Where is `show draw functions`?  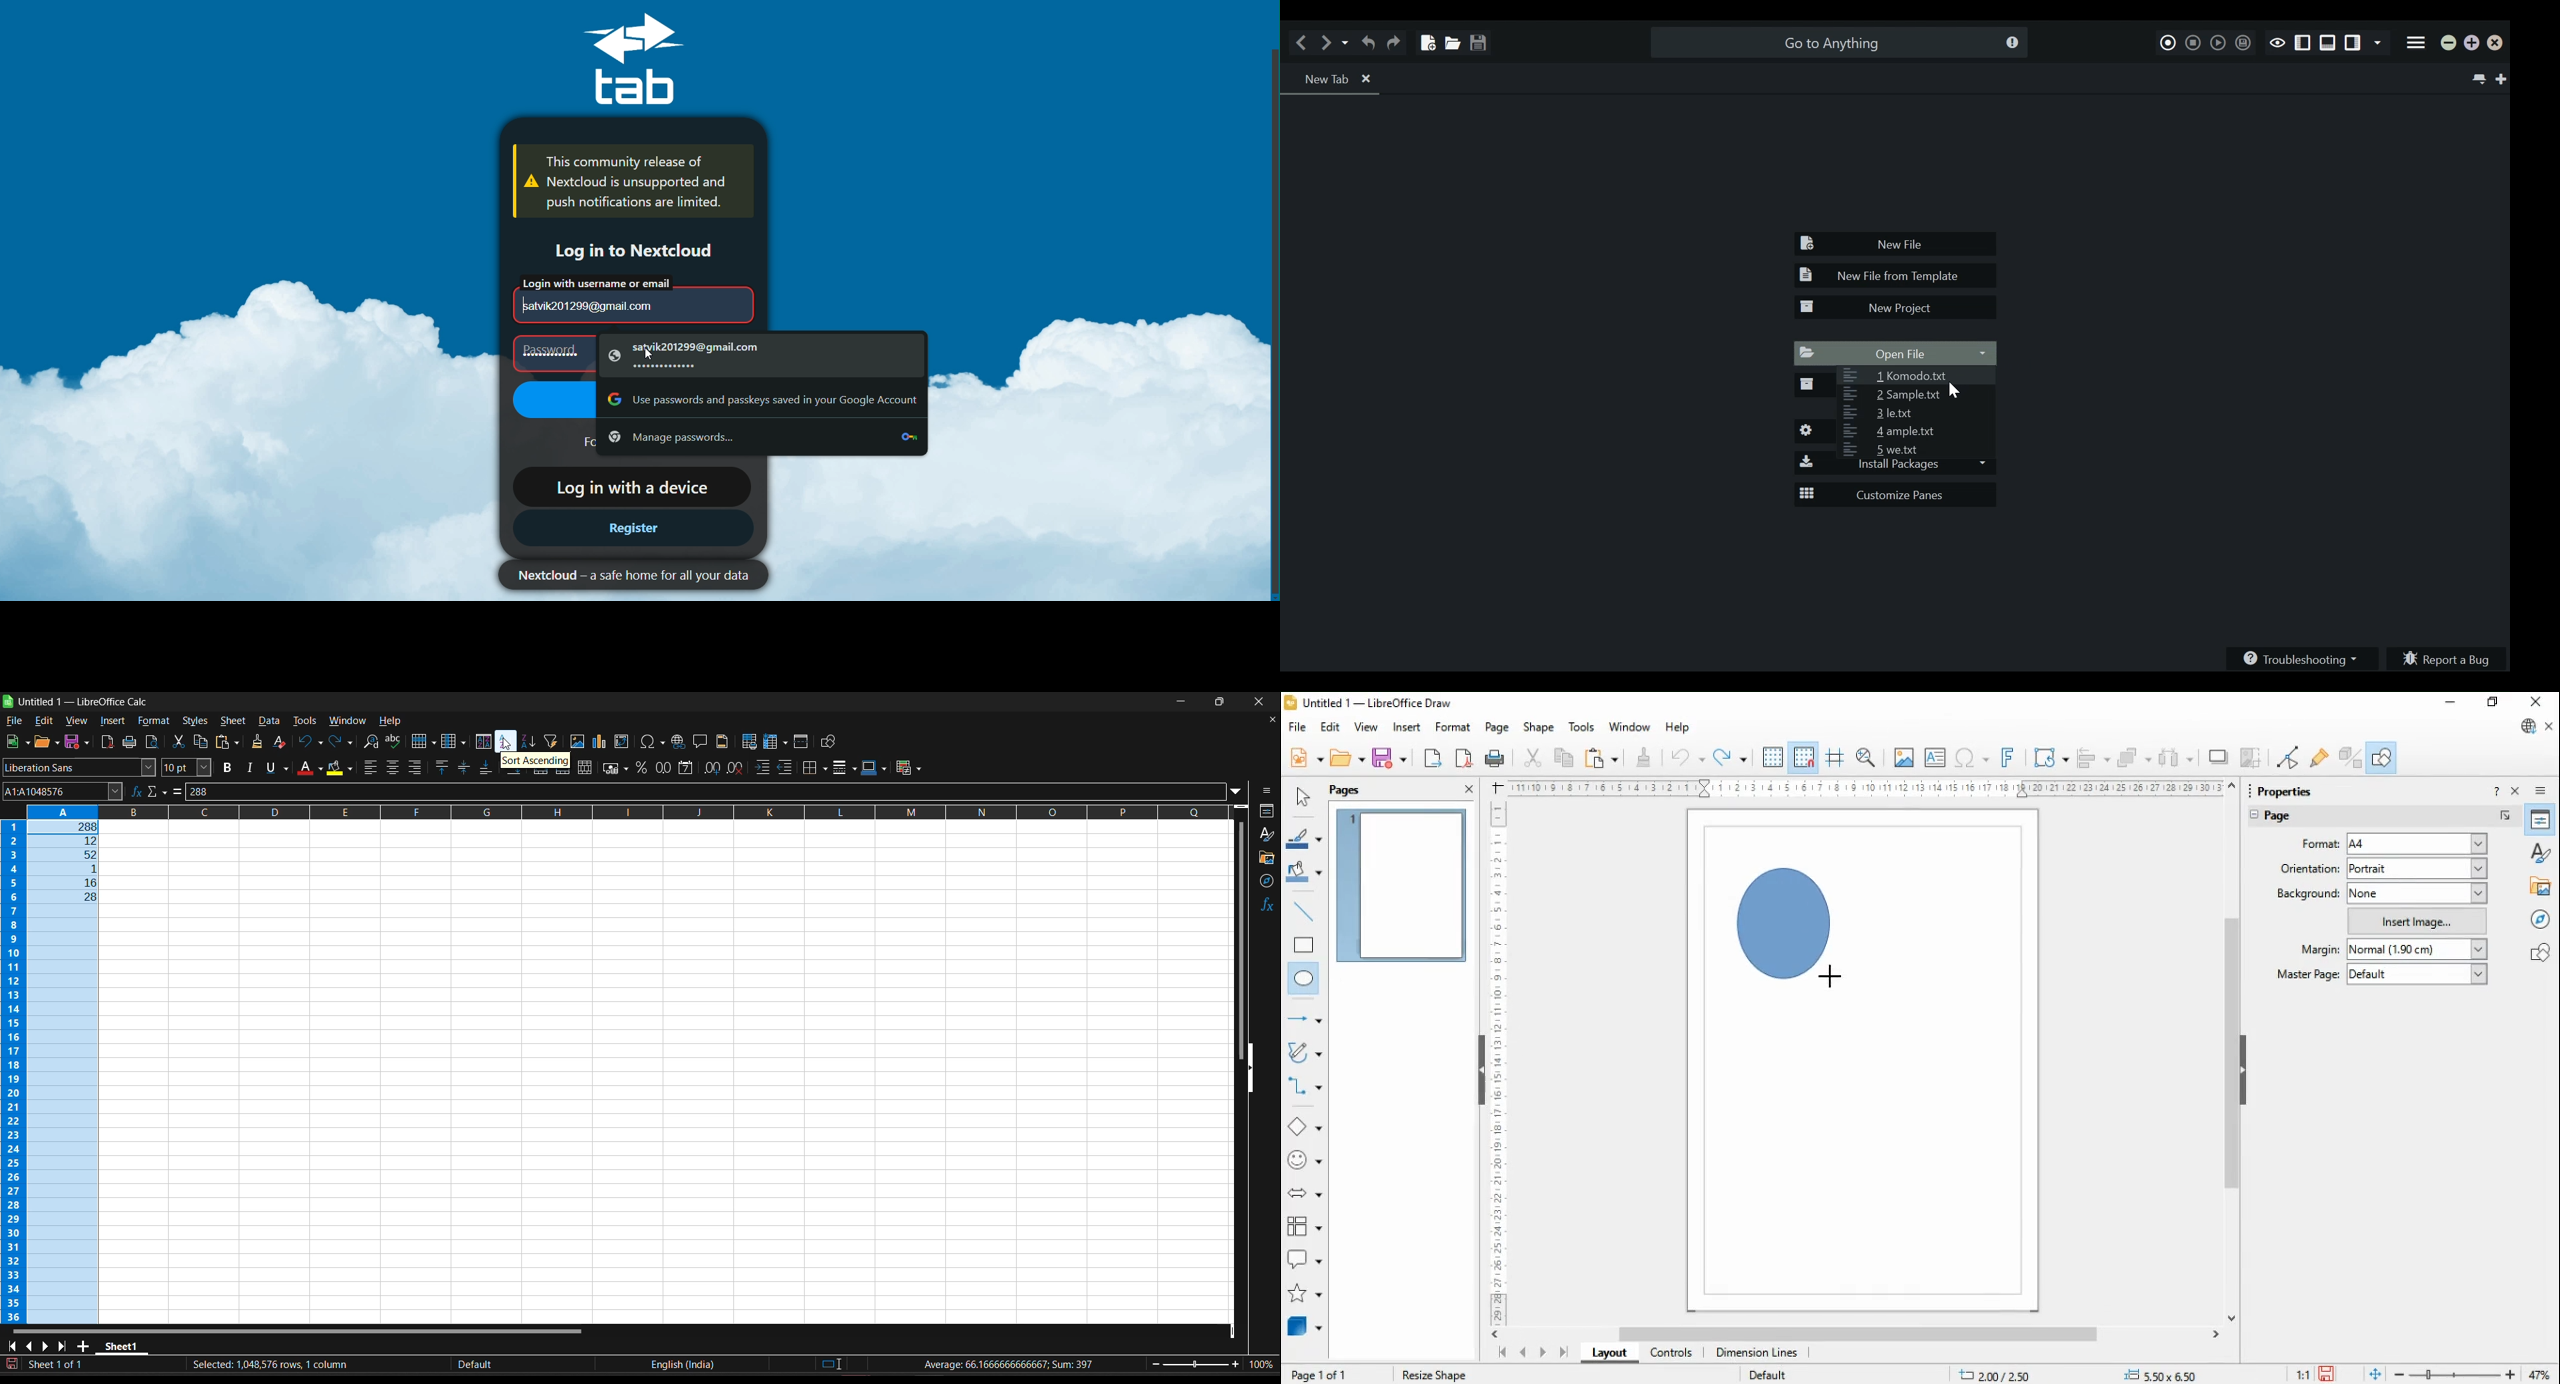 show draw functions is located at coordinates (2381, 757).